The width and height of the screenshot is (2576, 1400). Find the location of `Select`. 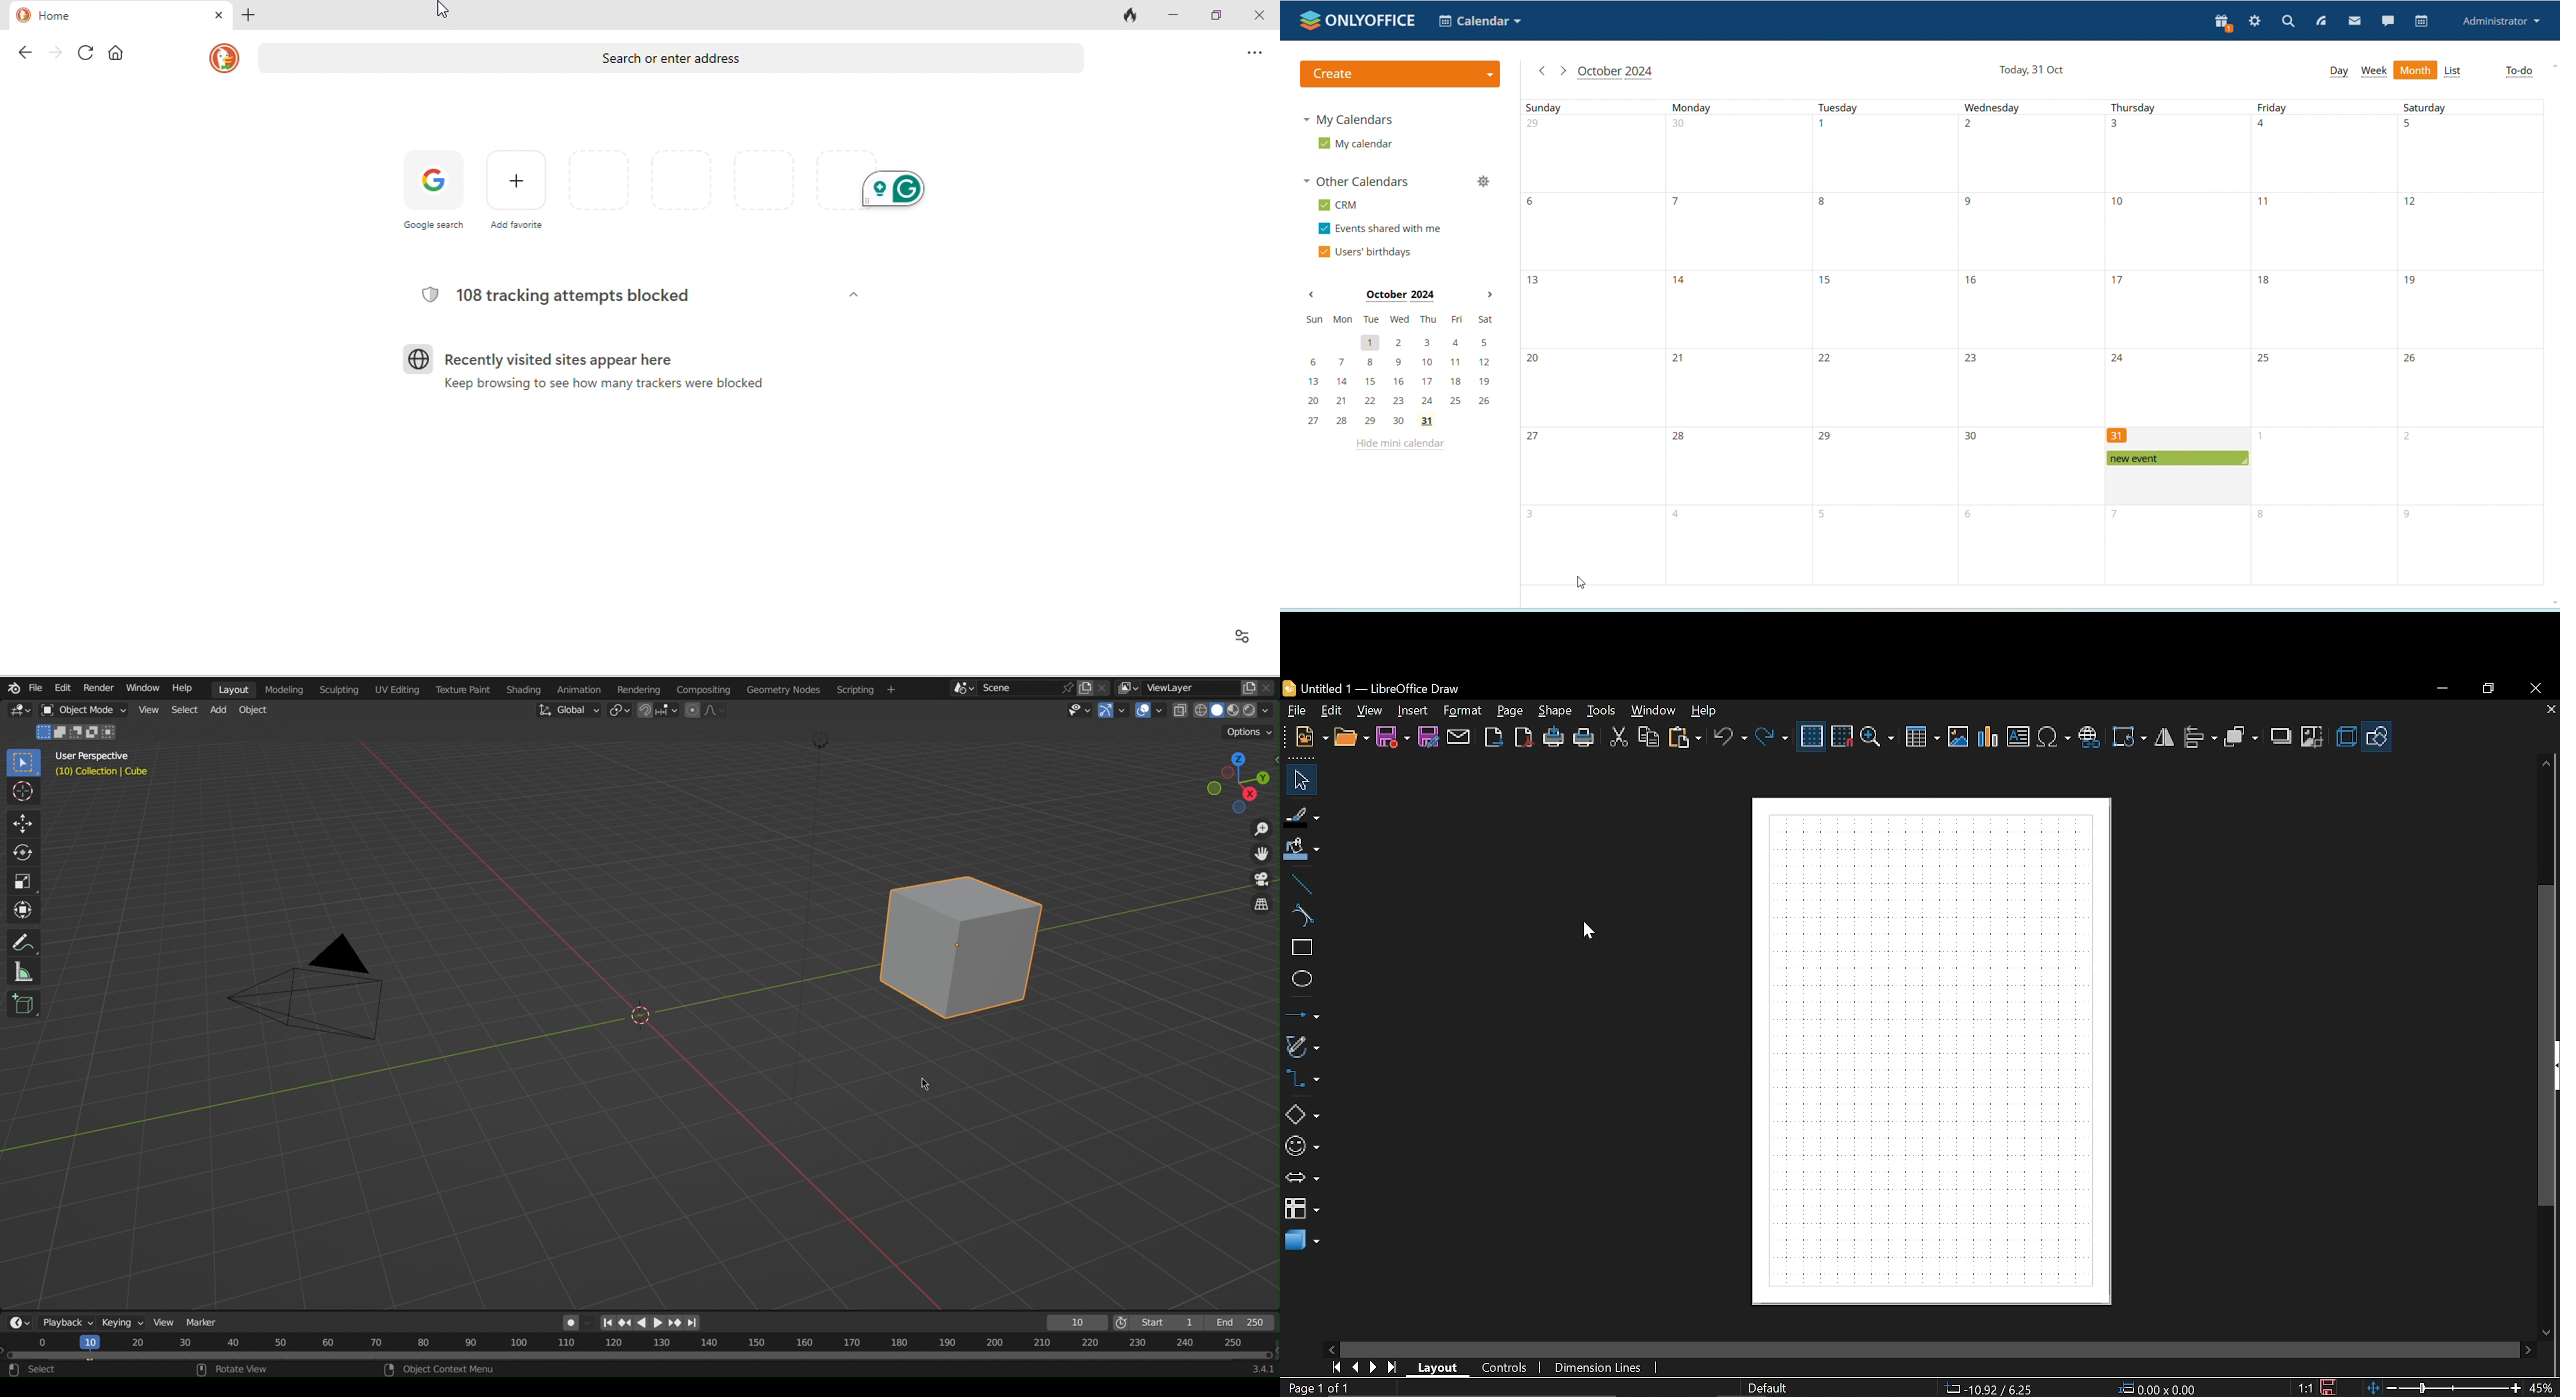

Select is located at coordinates (1304, 781).